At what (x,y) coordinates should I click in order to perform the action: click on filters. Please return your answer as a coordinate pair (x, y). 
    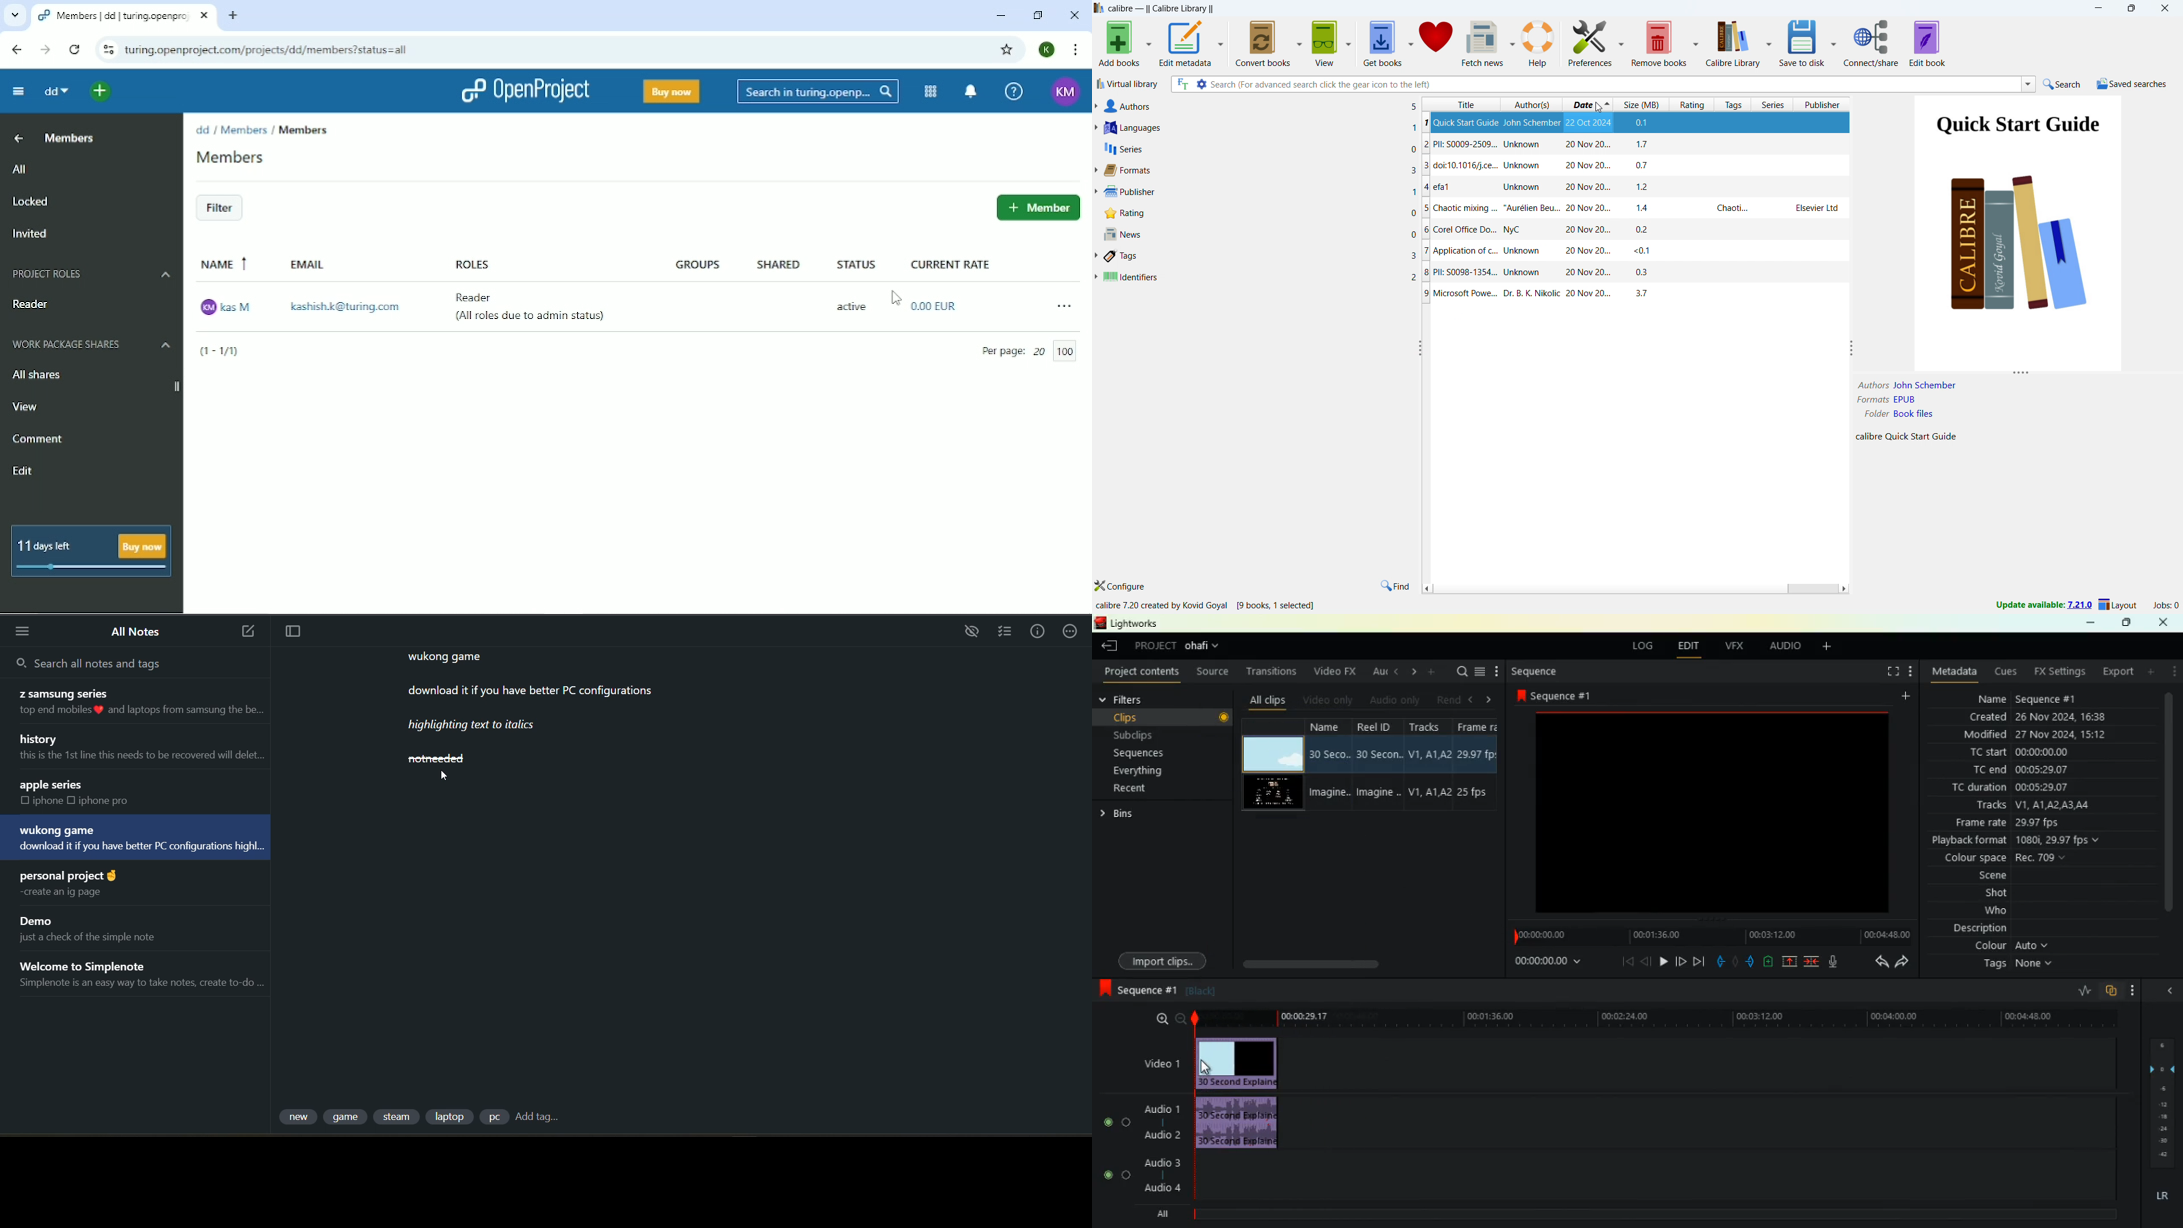
    Looking at the image, I should click on (1139, 698).